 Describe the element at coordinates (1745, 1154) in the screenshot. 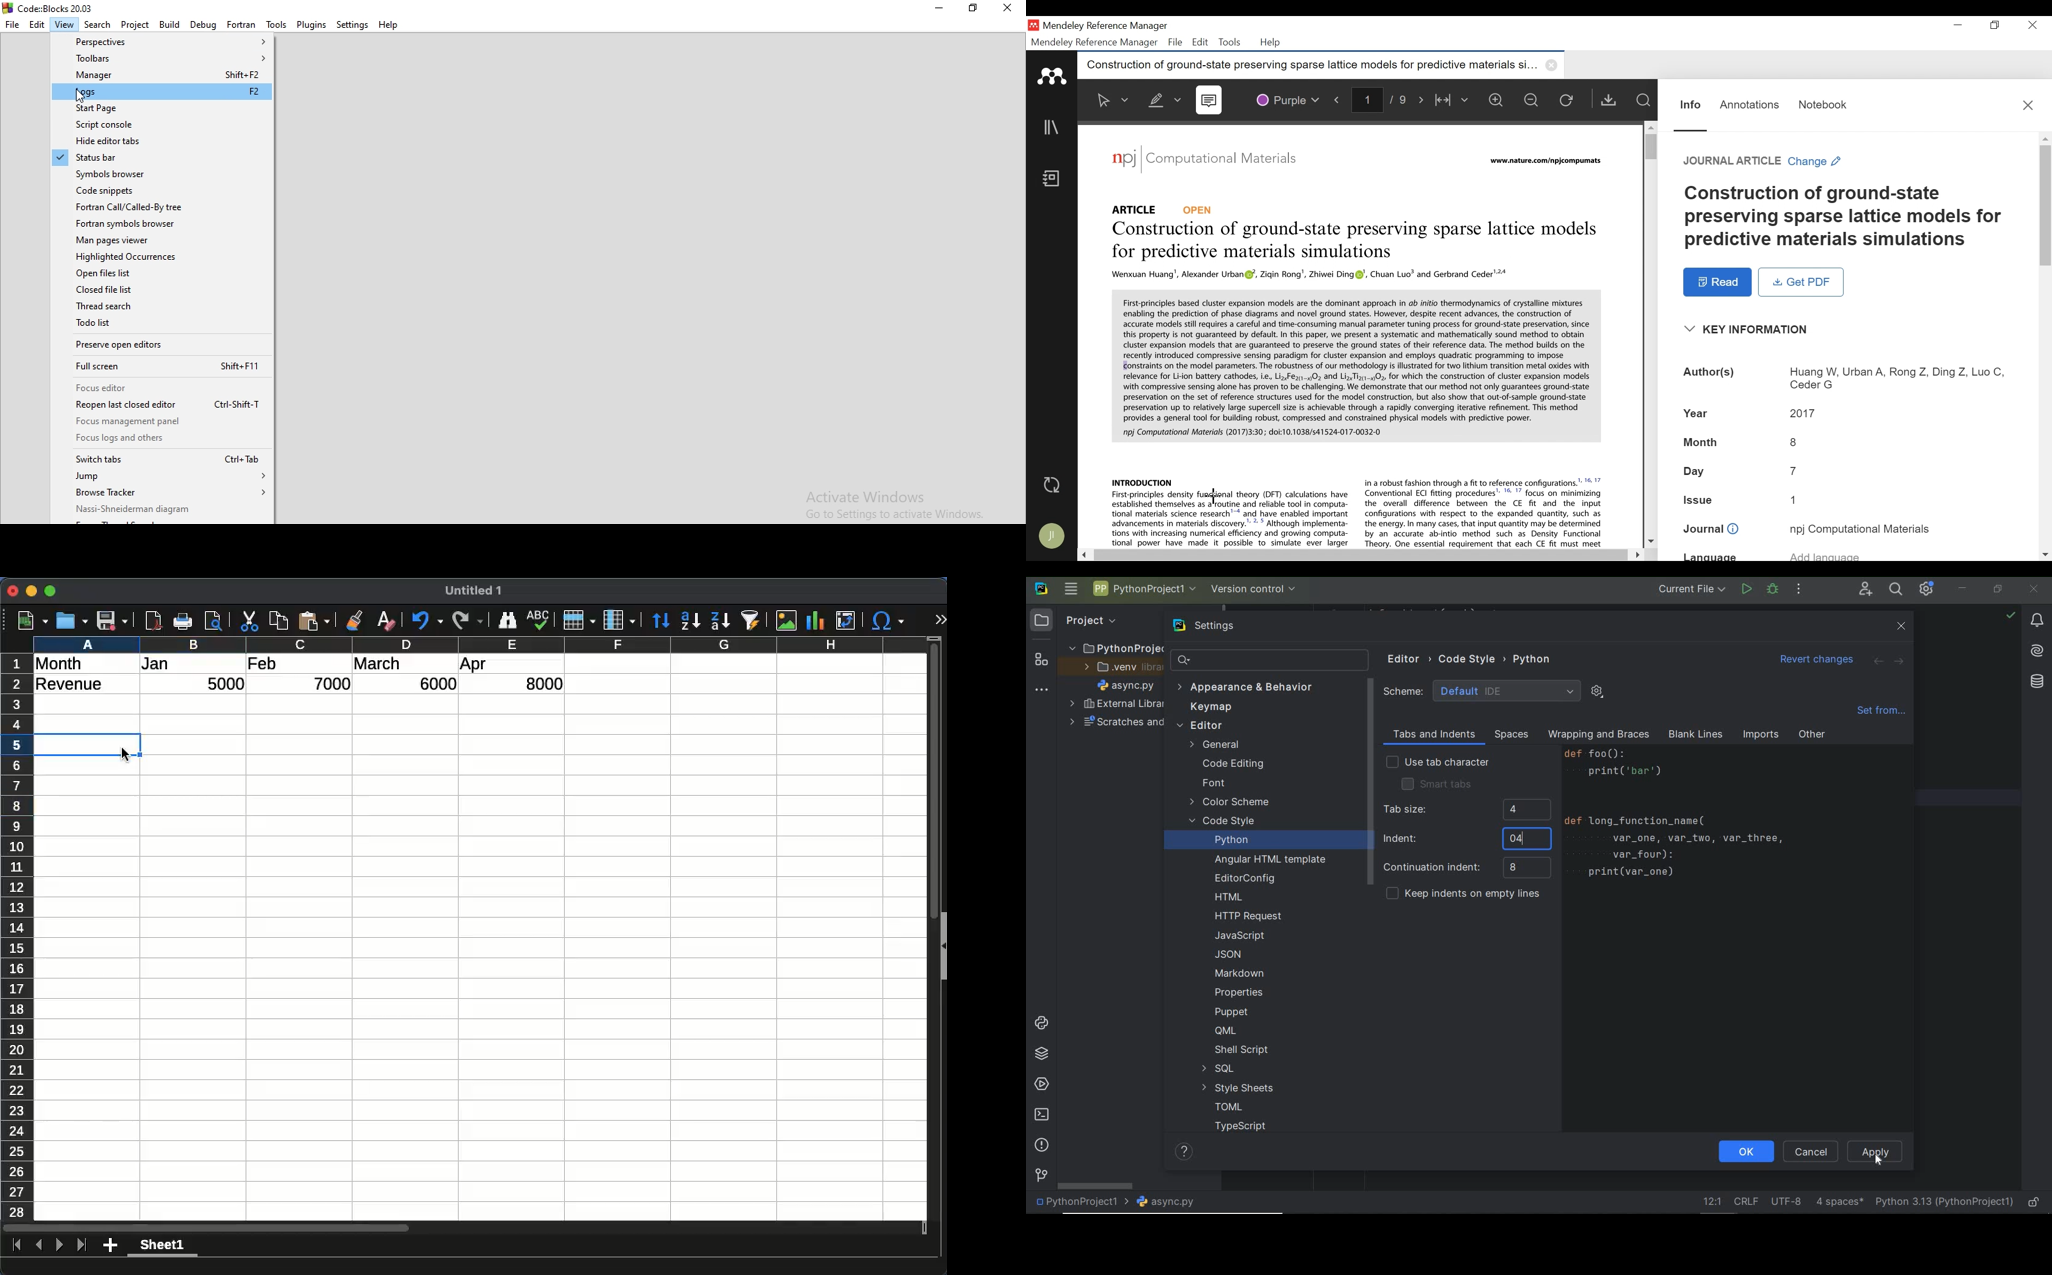

I see `ok` at that location.